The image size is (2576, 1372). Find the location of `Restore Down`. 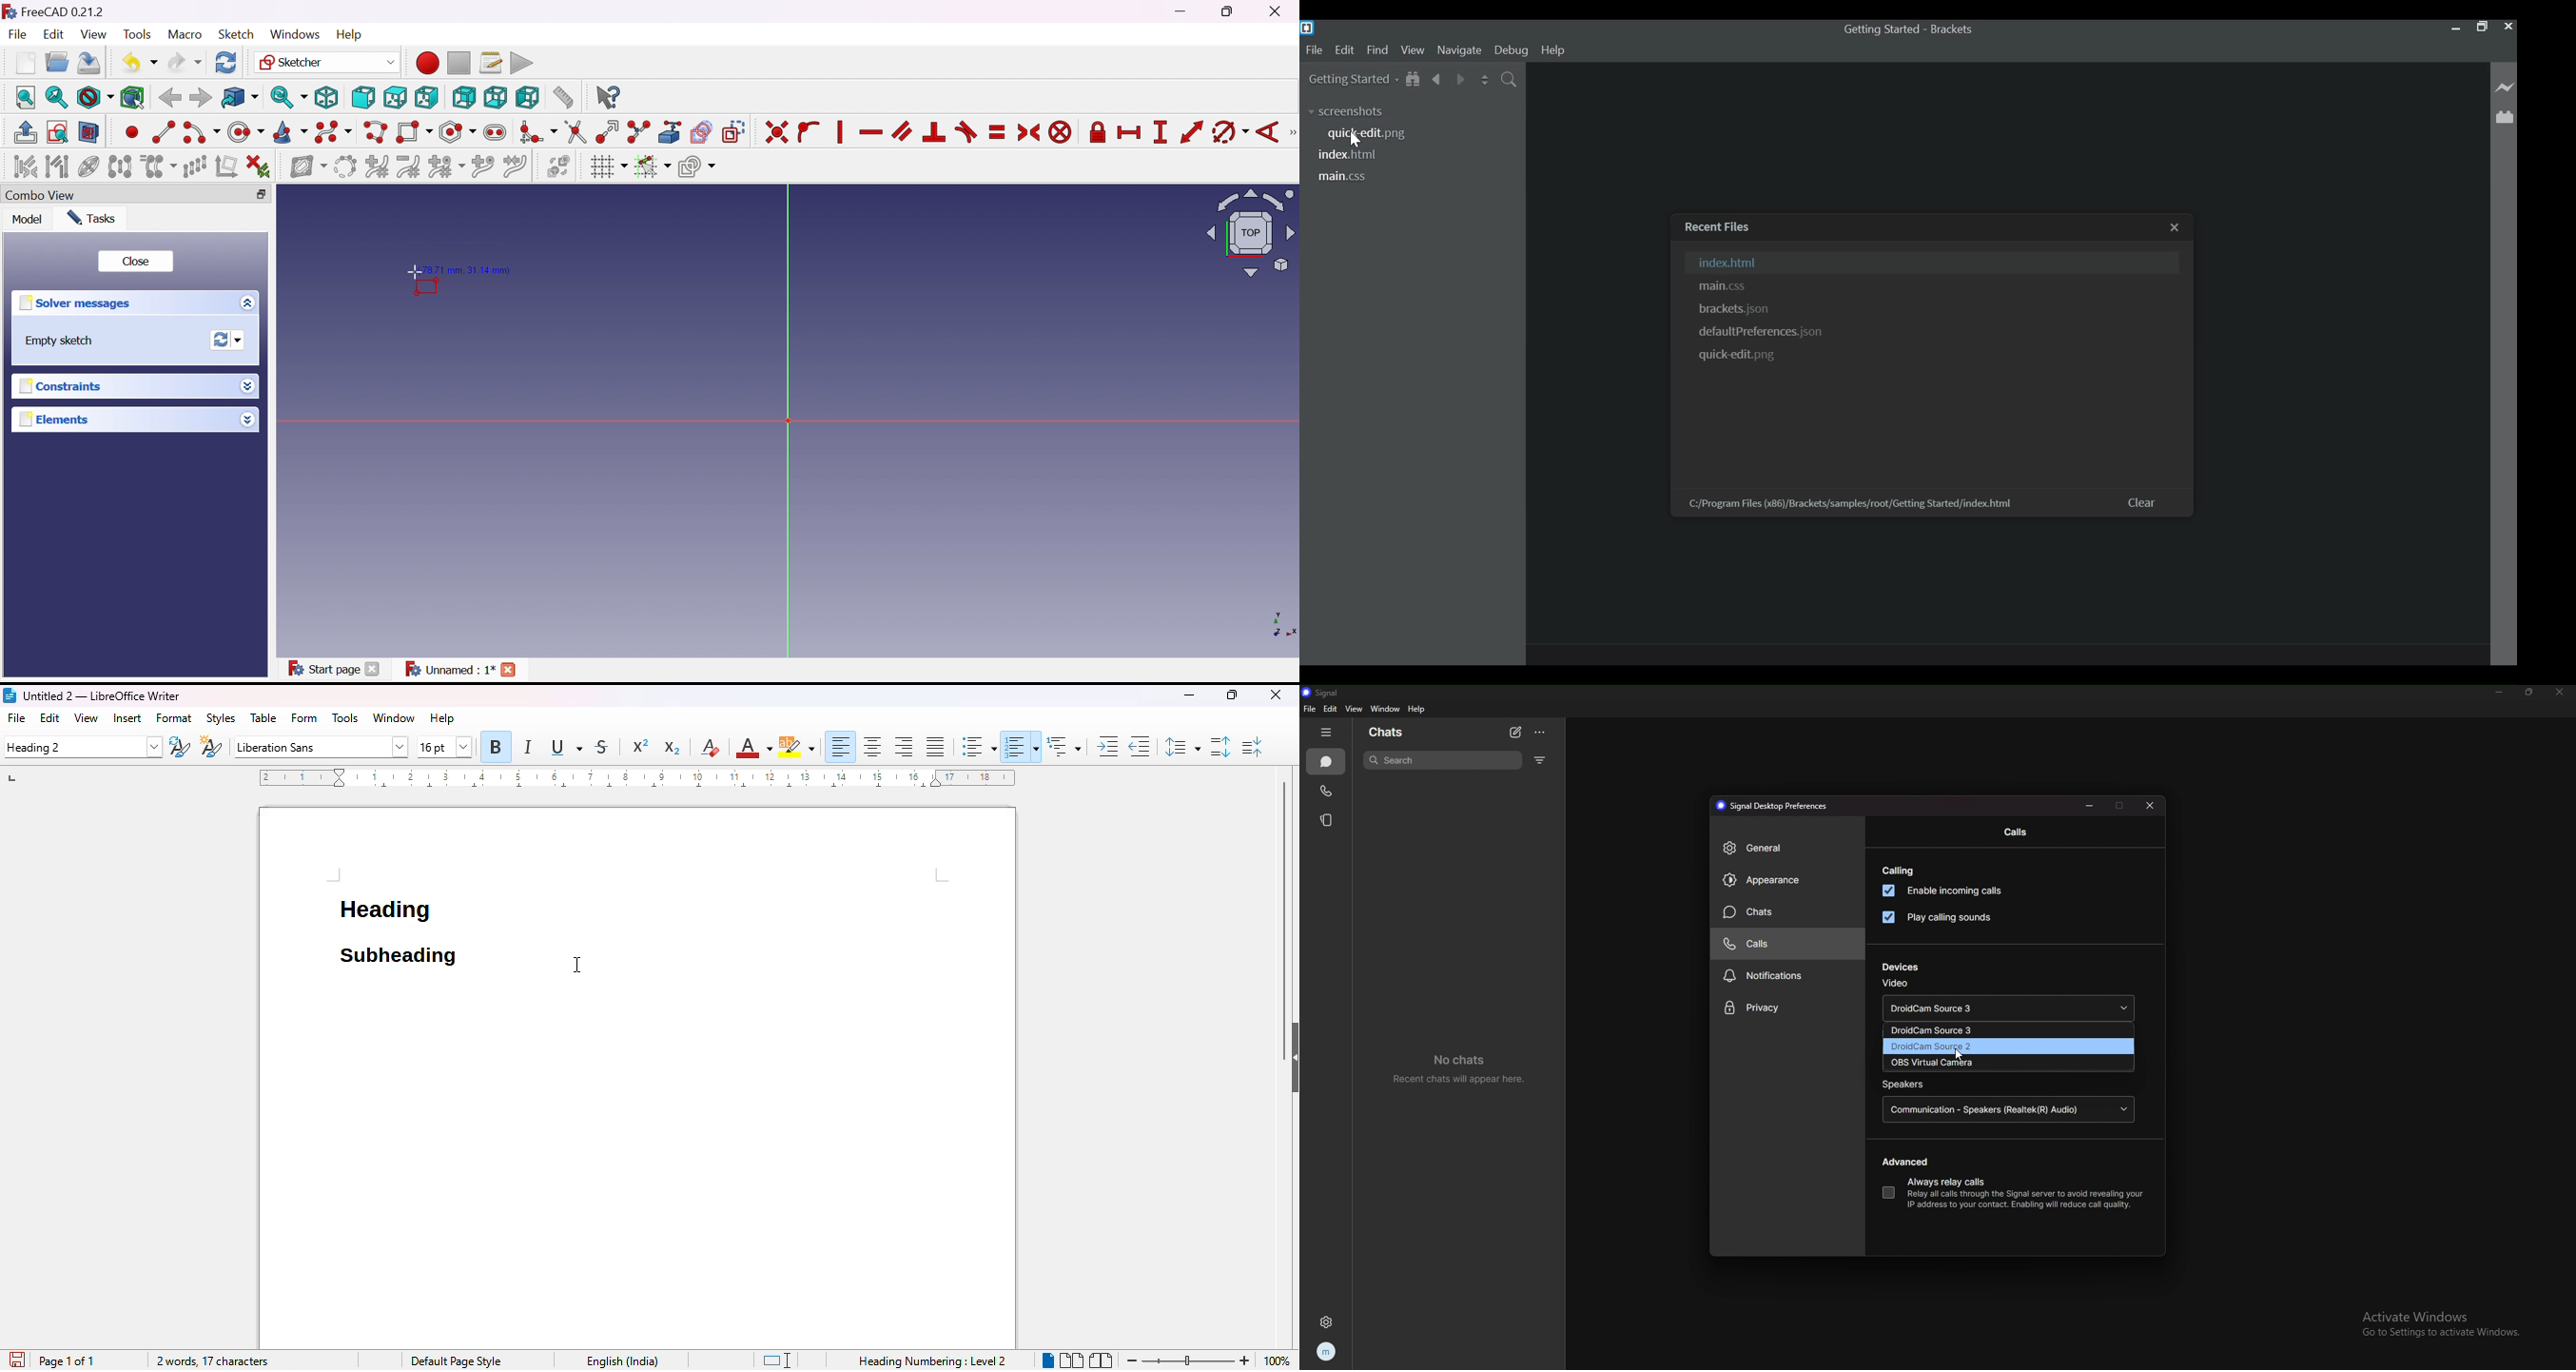

Restore Down is located at coordinates (1229, 13).